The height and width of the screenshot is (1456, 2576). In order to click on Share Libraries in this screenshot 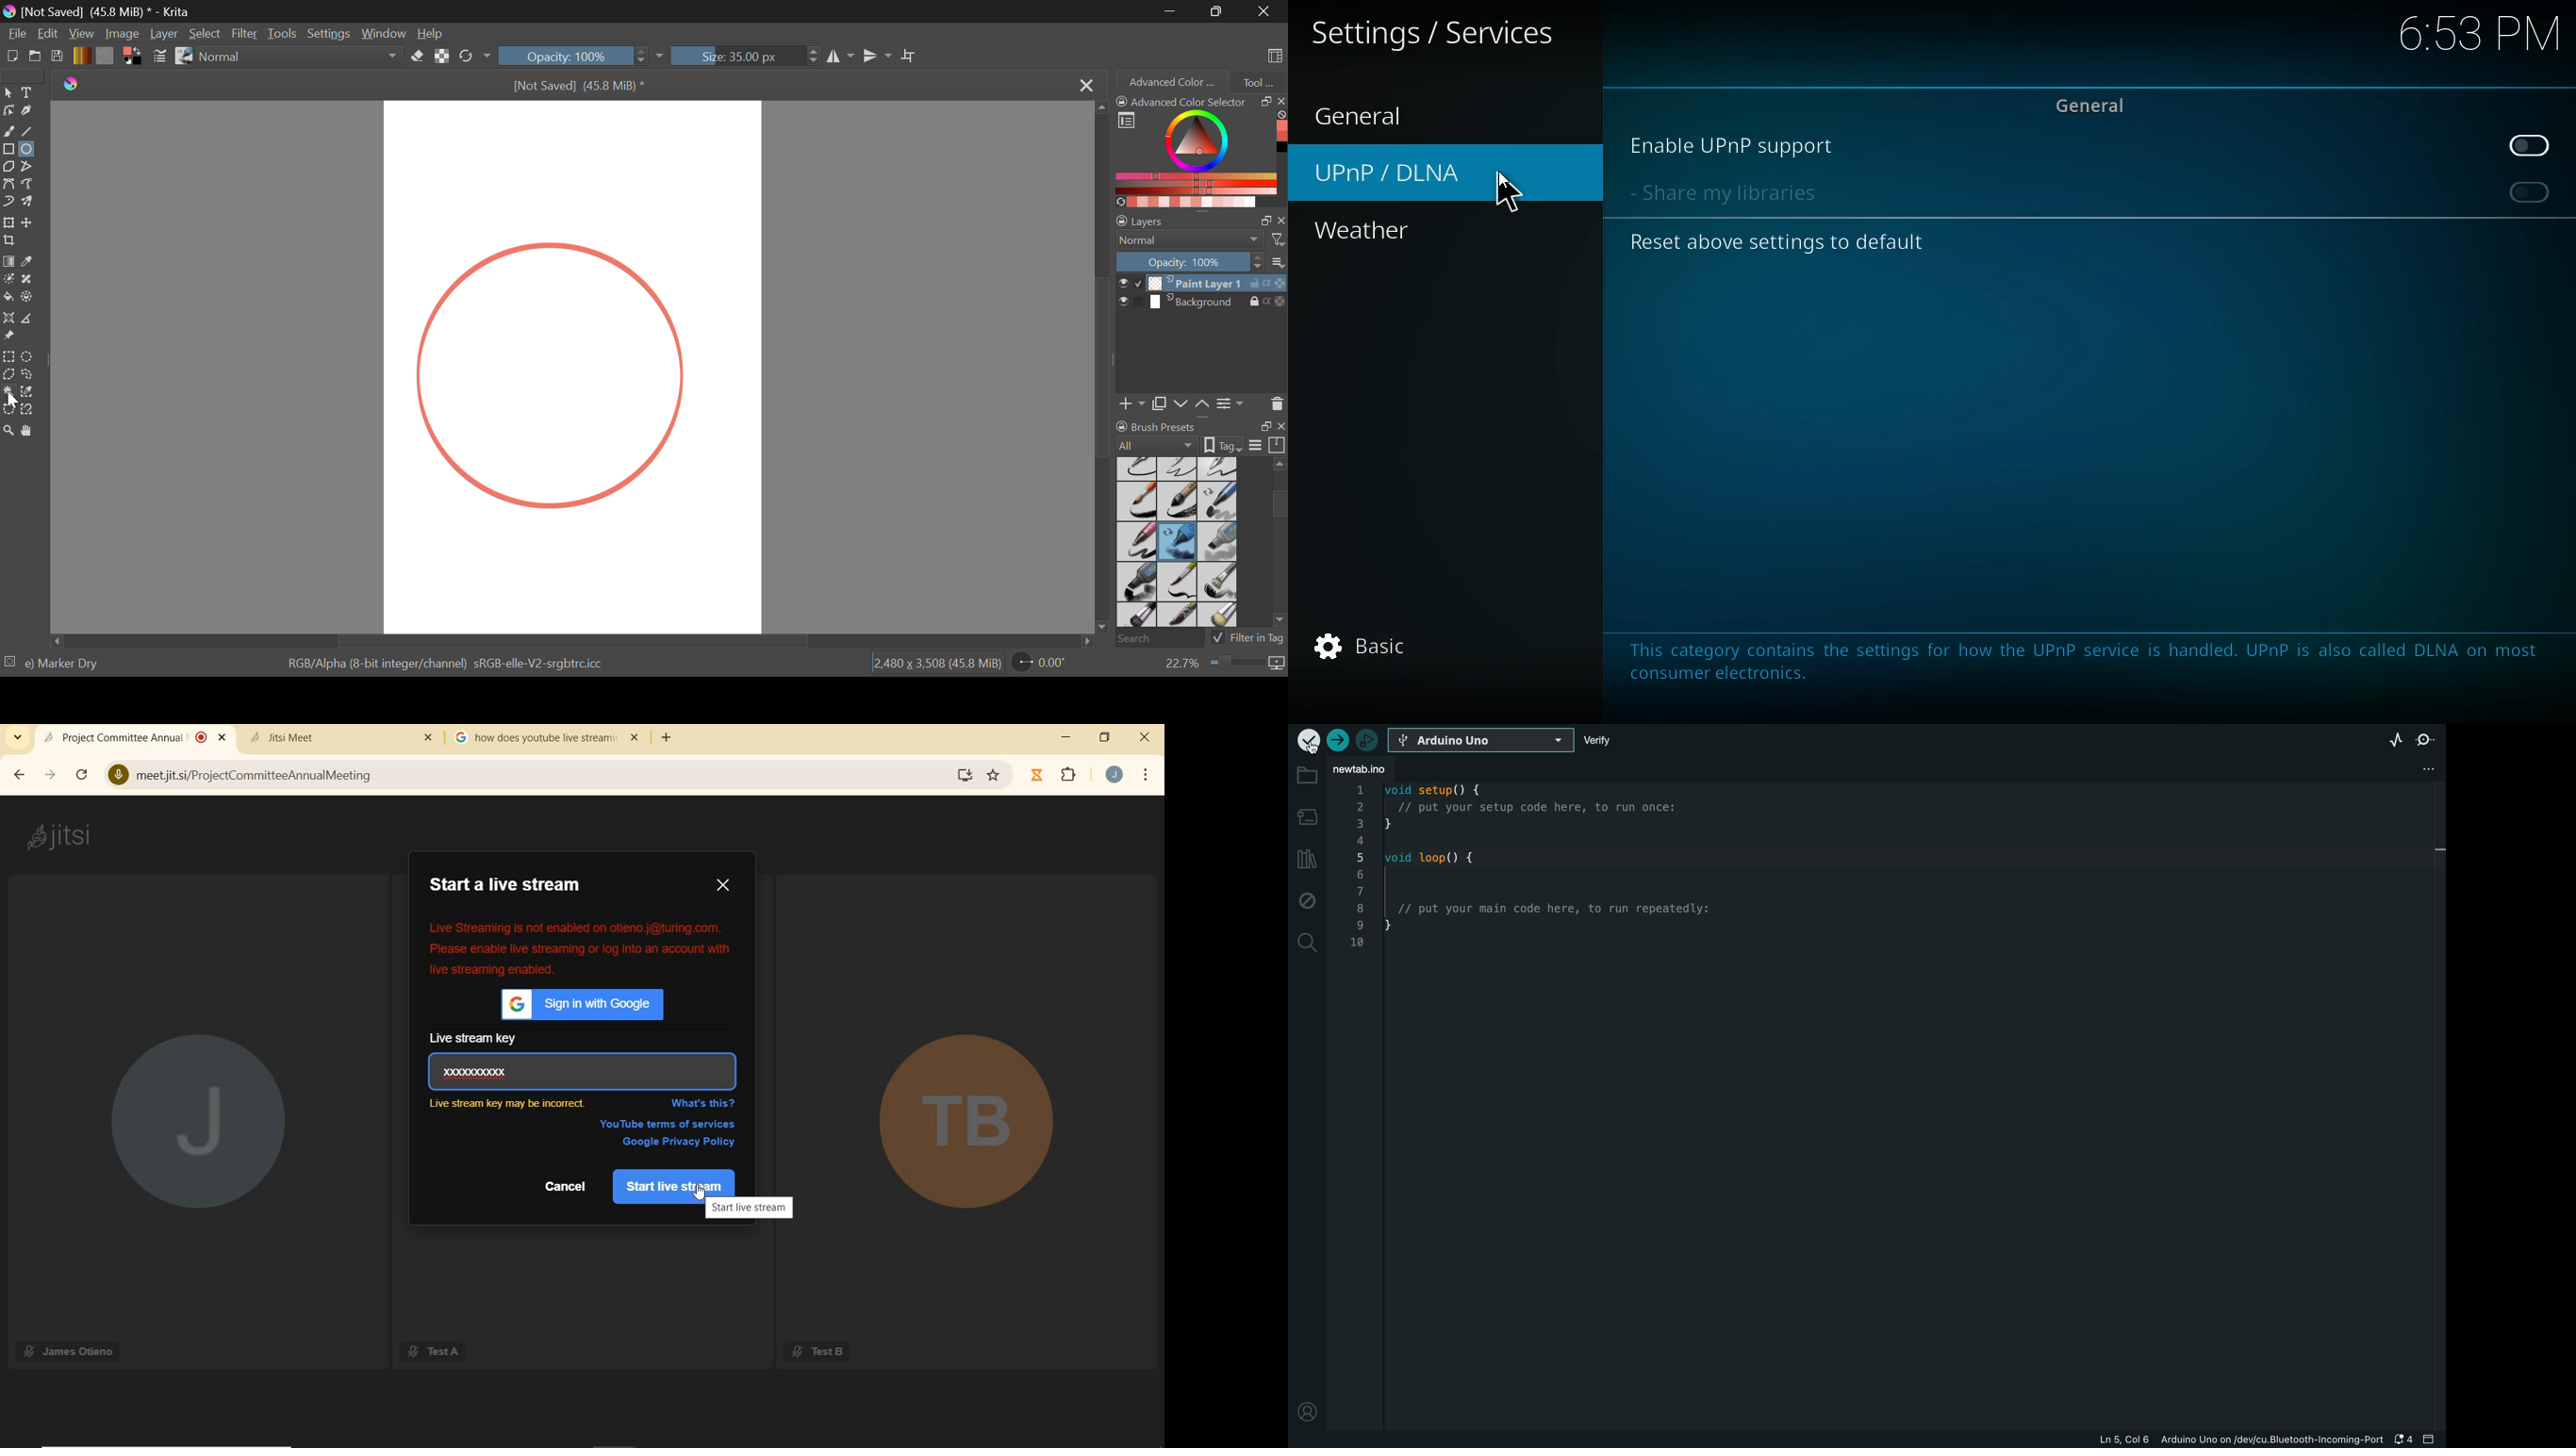, I will do `click(2089, 193)`.